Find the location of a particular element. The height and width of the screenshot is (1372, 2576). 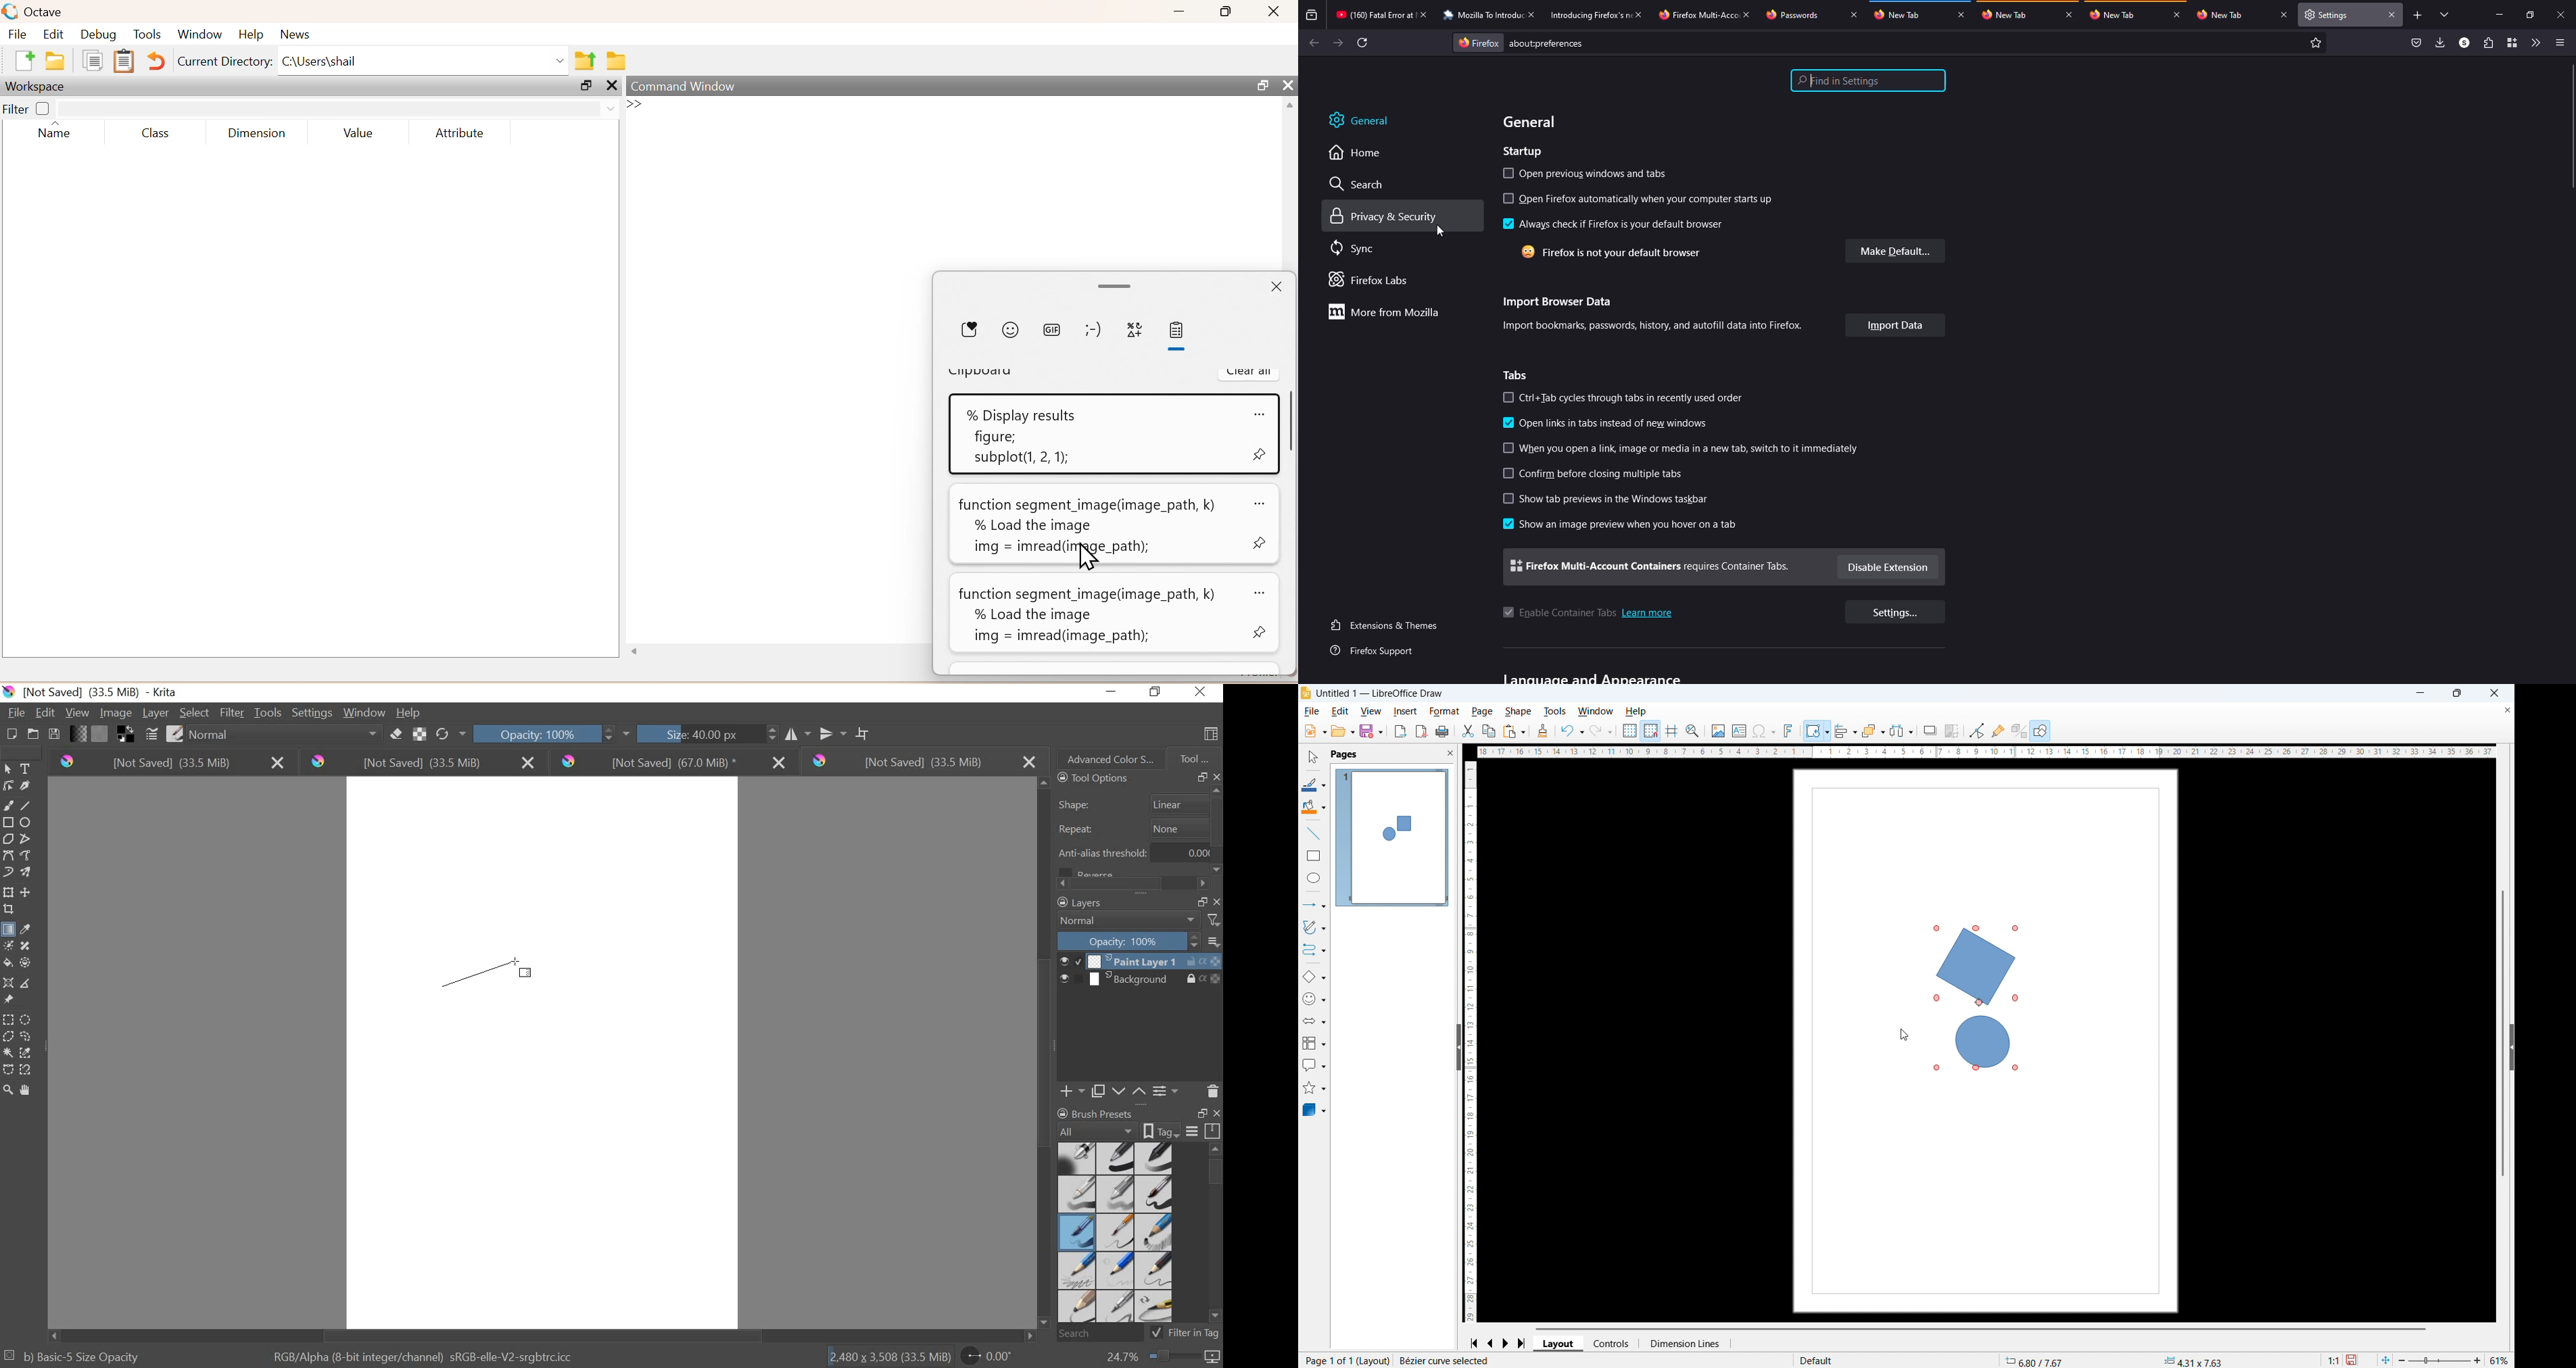

cursor is located at coordinates (1441, 231).